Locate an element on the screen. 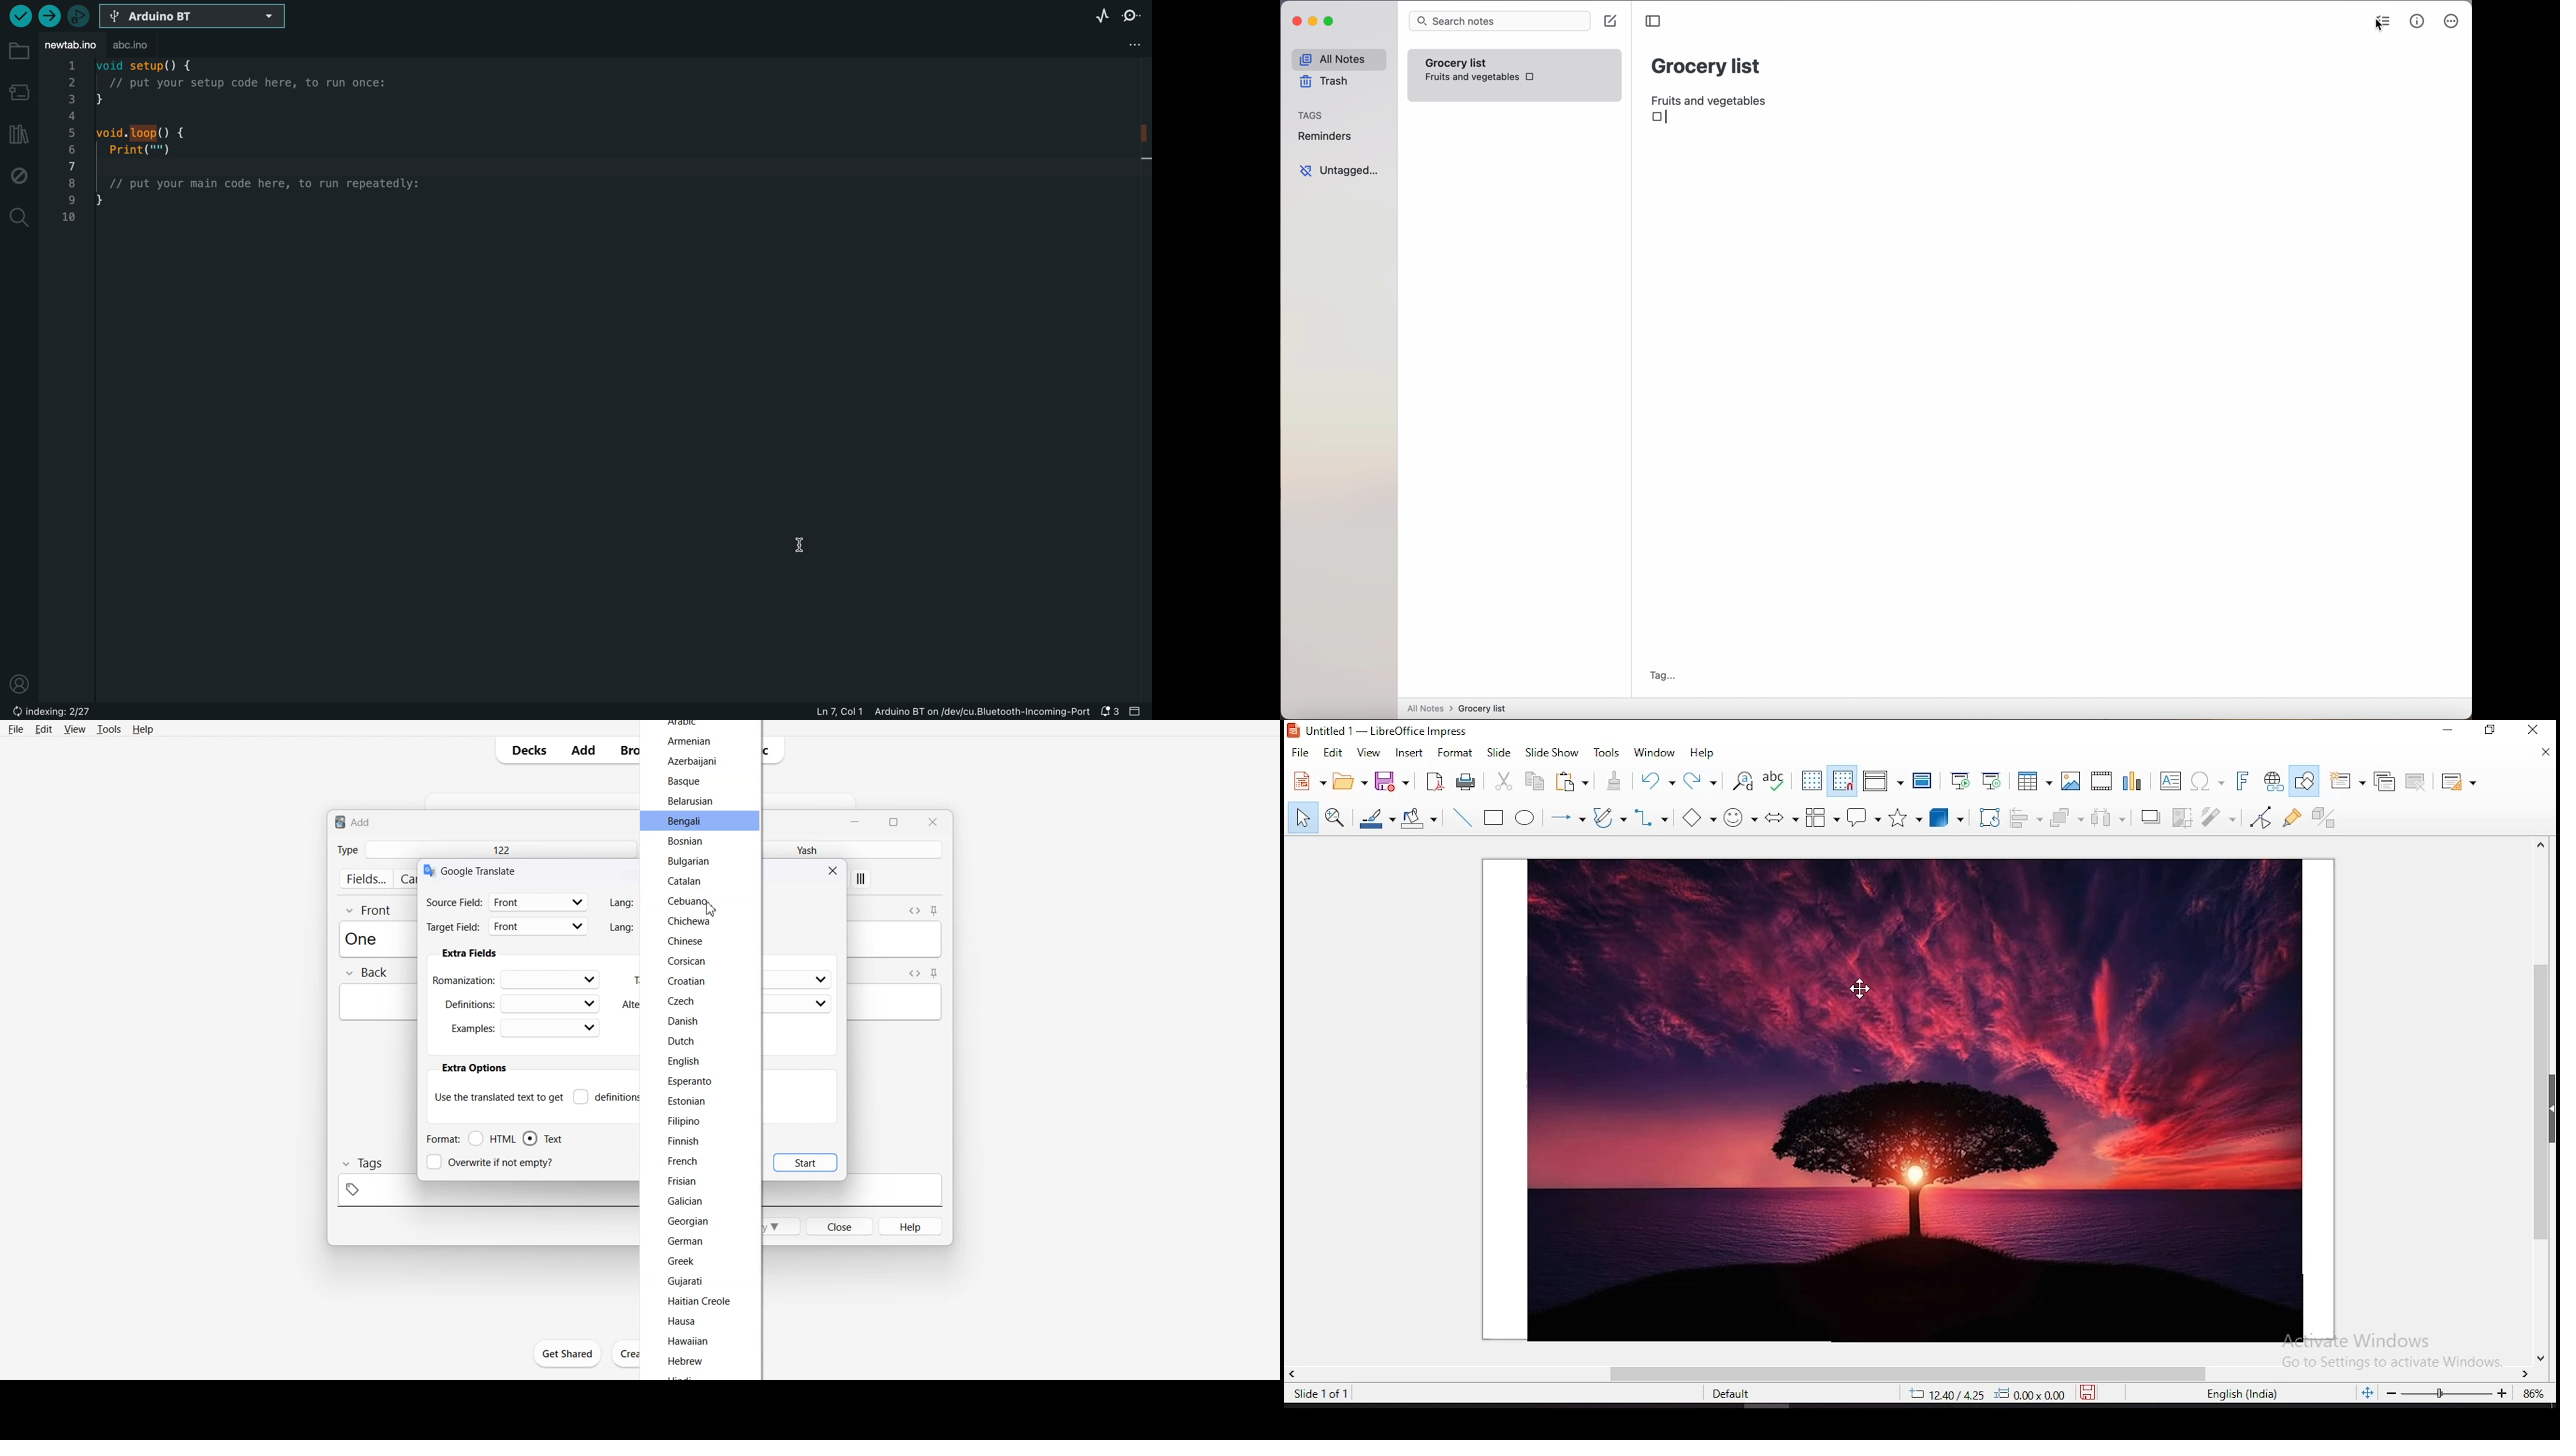 Image resolution: width=2576 pixels, height=1456 pixels. apply custom style is located at coordinates (861, 880).